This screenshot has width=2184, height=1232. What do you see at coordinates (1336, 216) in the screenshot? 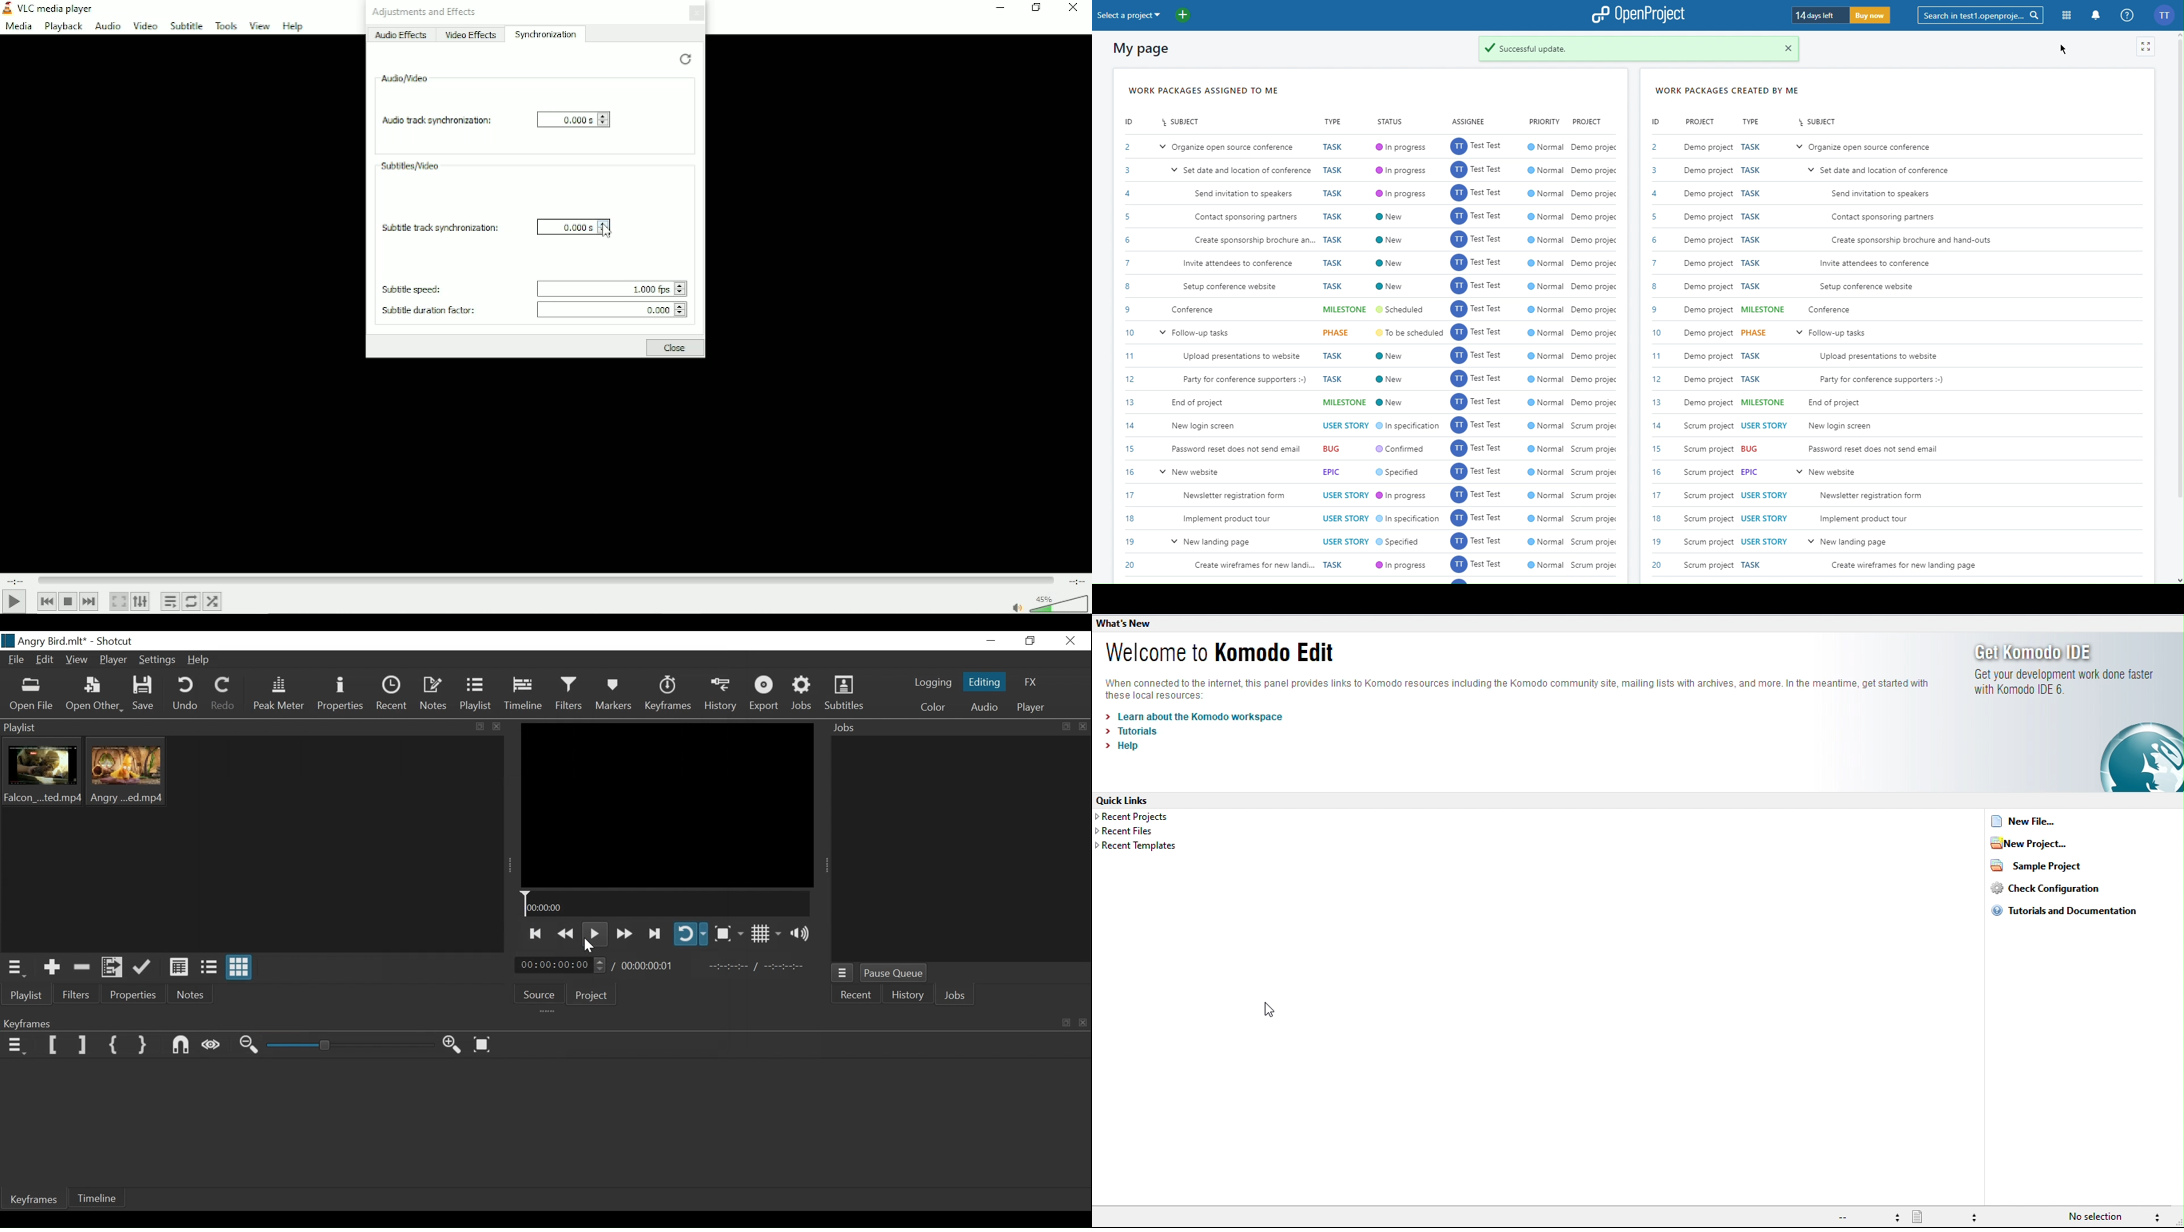
I see `Task` at bounding box center [1336, 216].